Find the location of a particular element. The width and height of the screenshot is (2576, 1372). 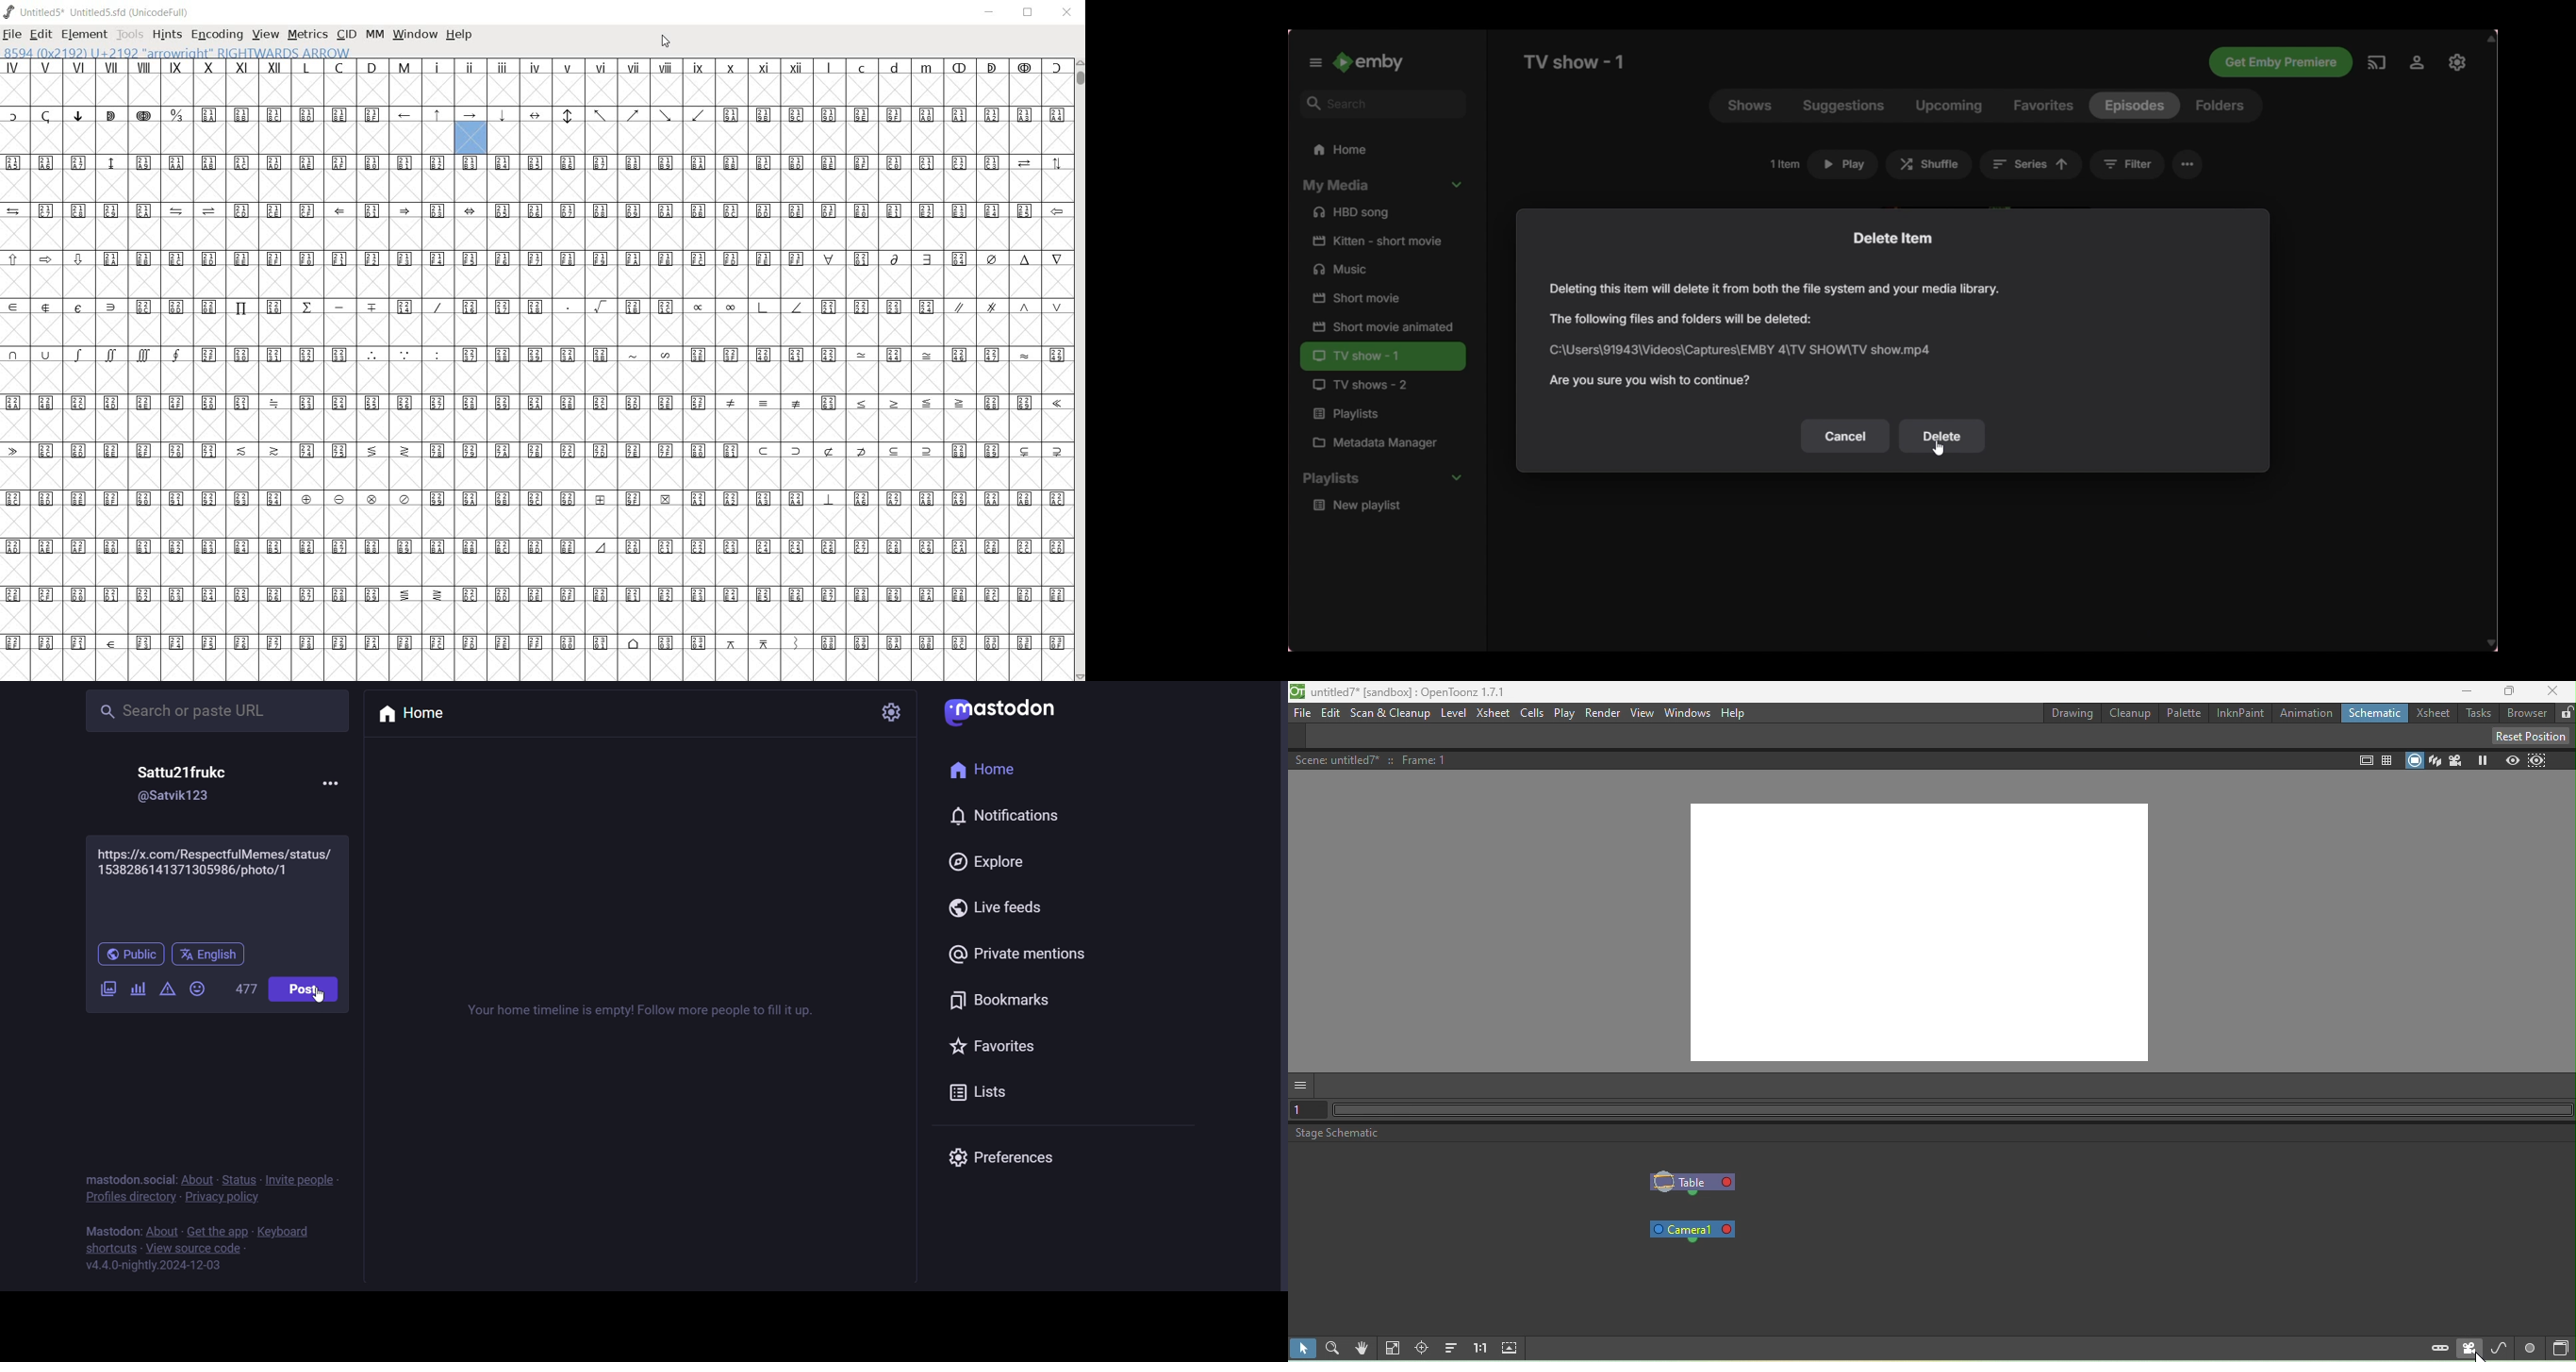

Settings is located at coordinates (2418, 62).